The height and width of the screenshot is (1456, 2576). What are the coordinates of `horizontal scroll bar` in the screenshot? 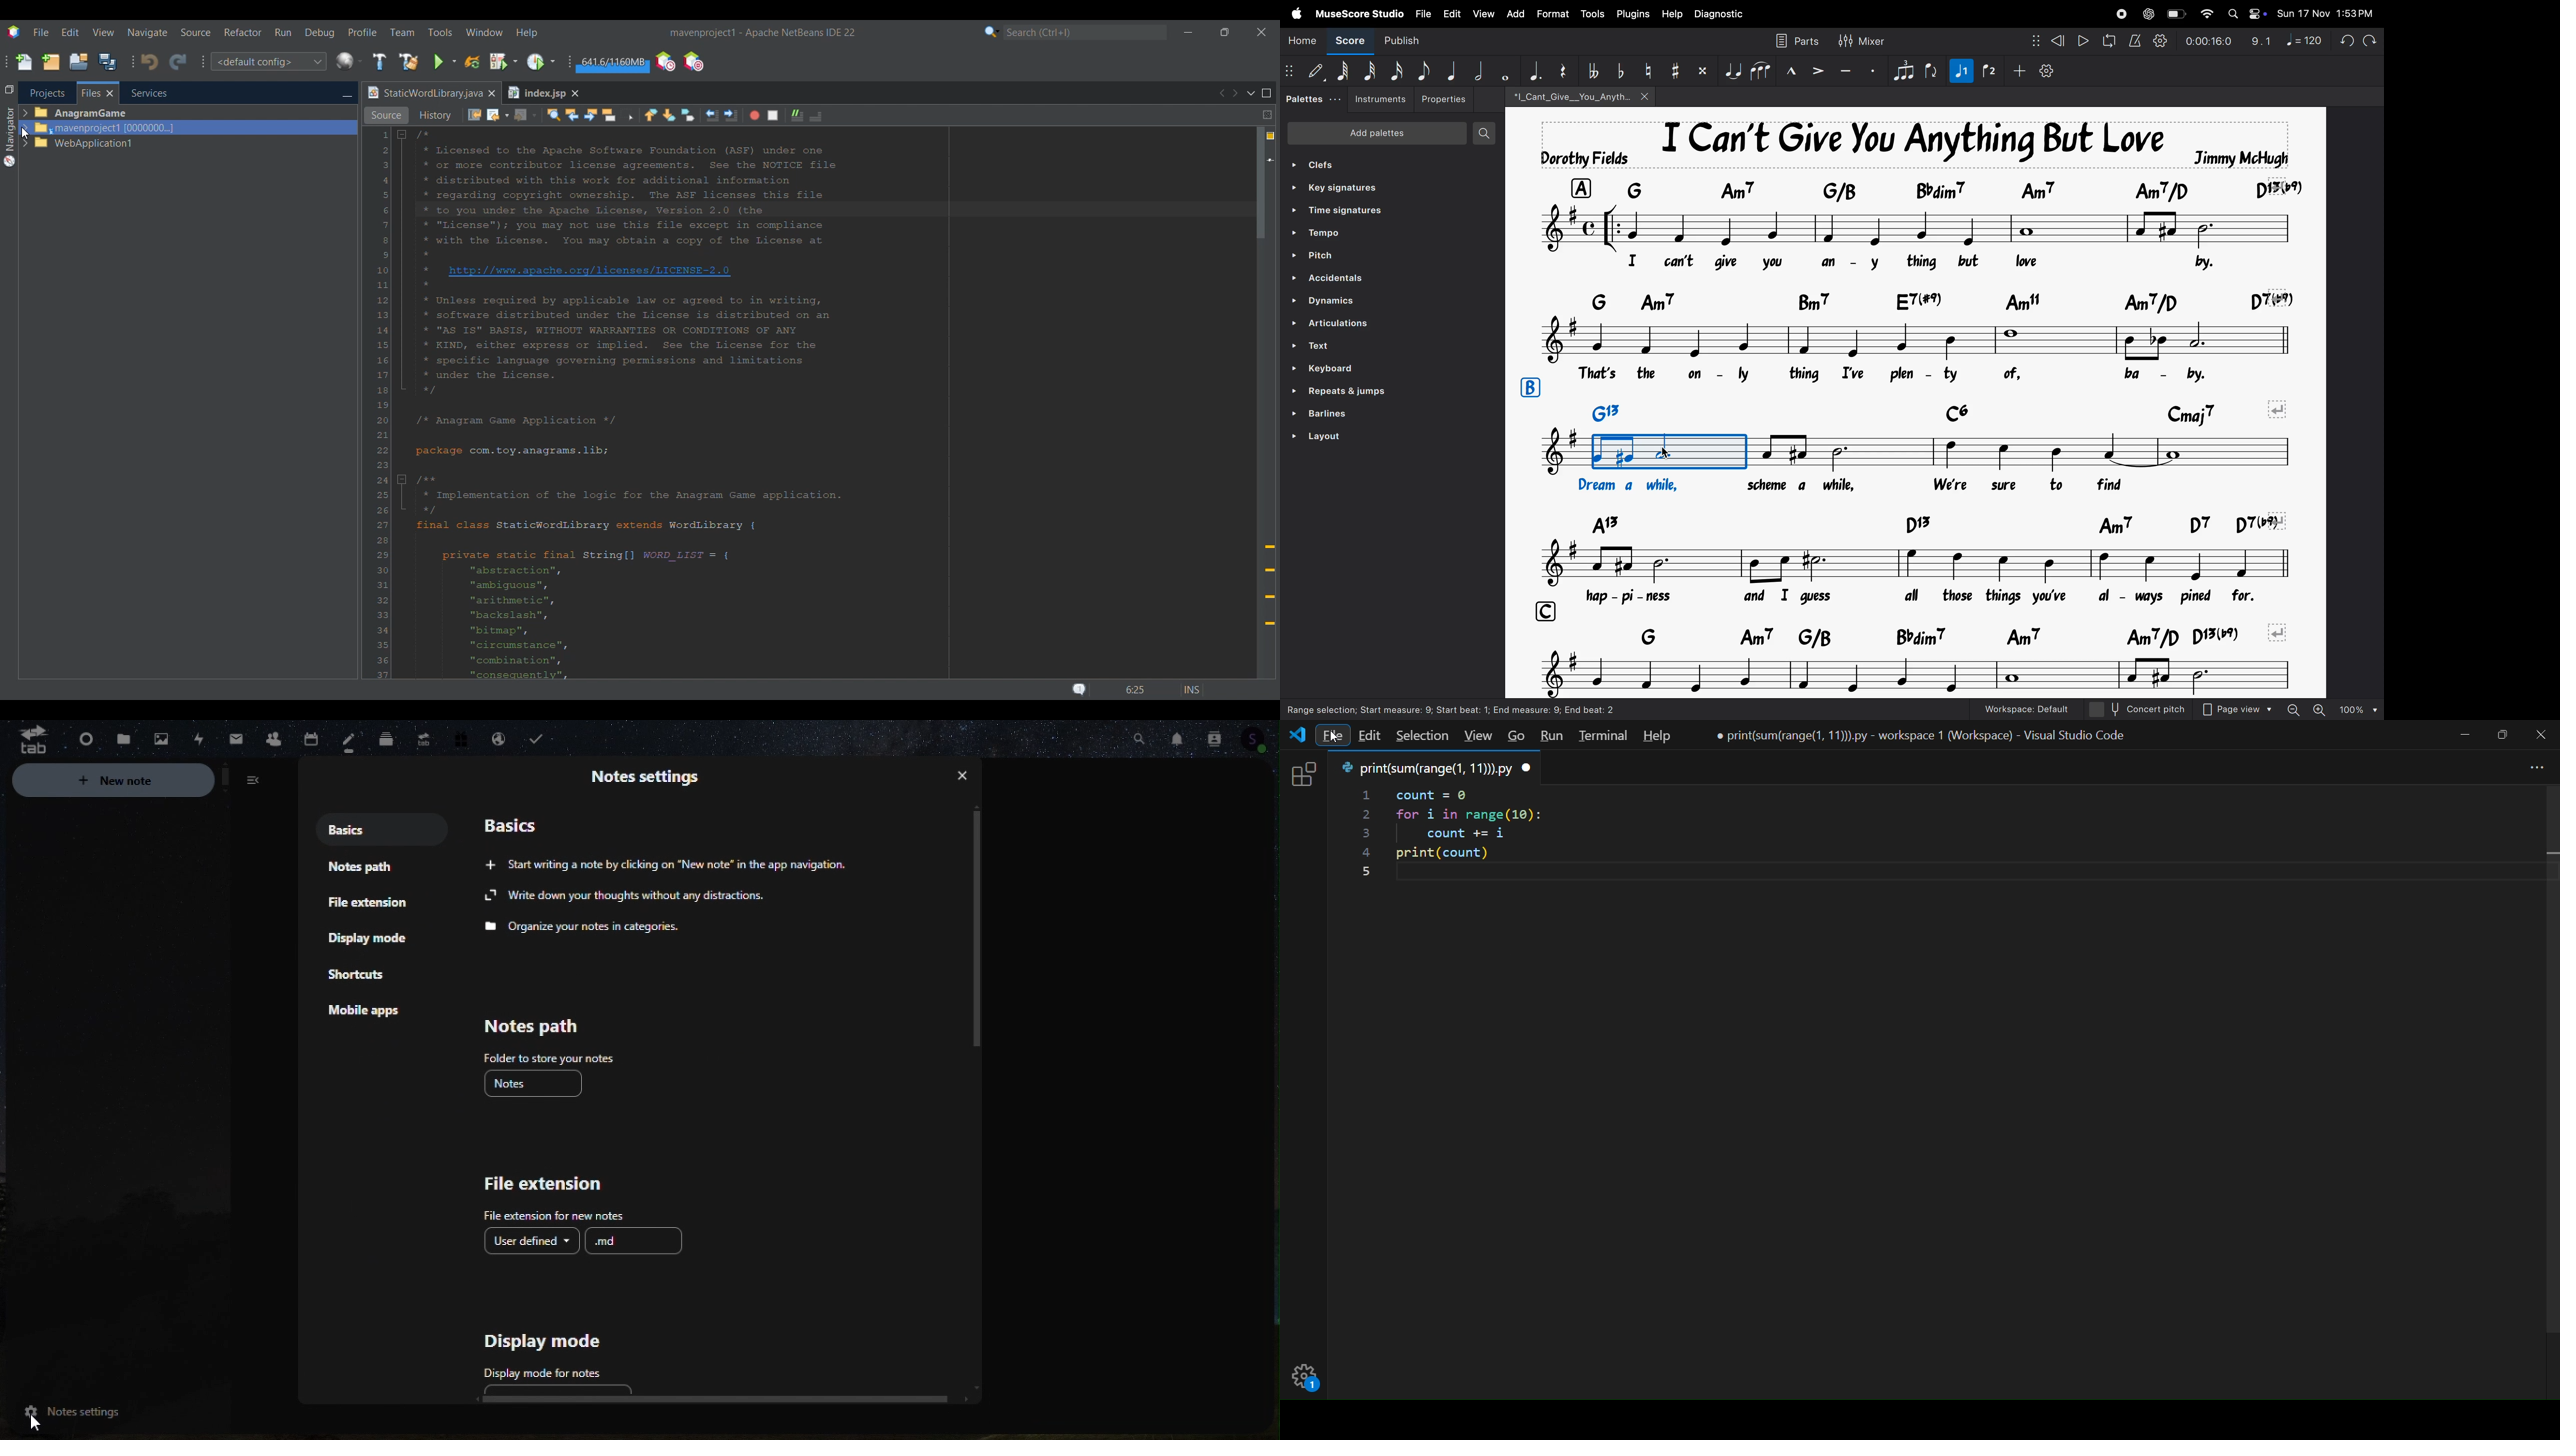 It's located at (719, 1401).